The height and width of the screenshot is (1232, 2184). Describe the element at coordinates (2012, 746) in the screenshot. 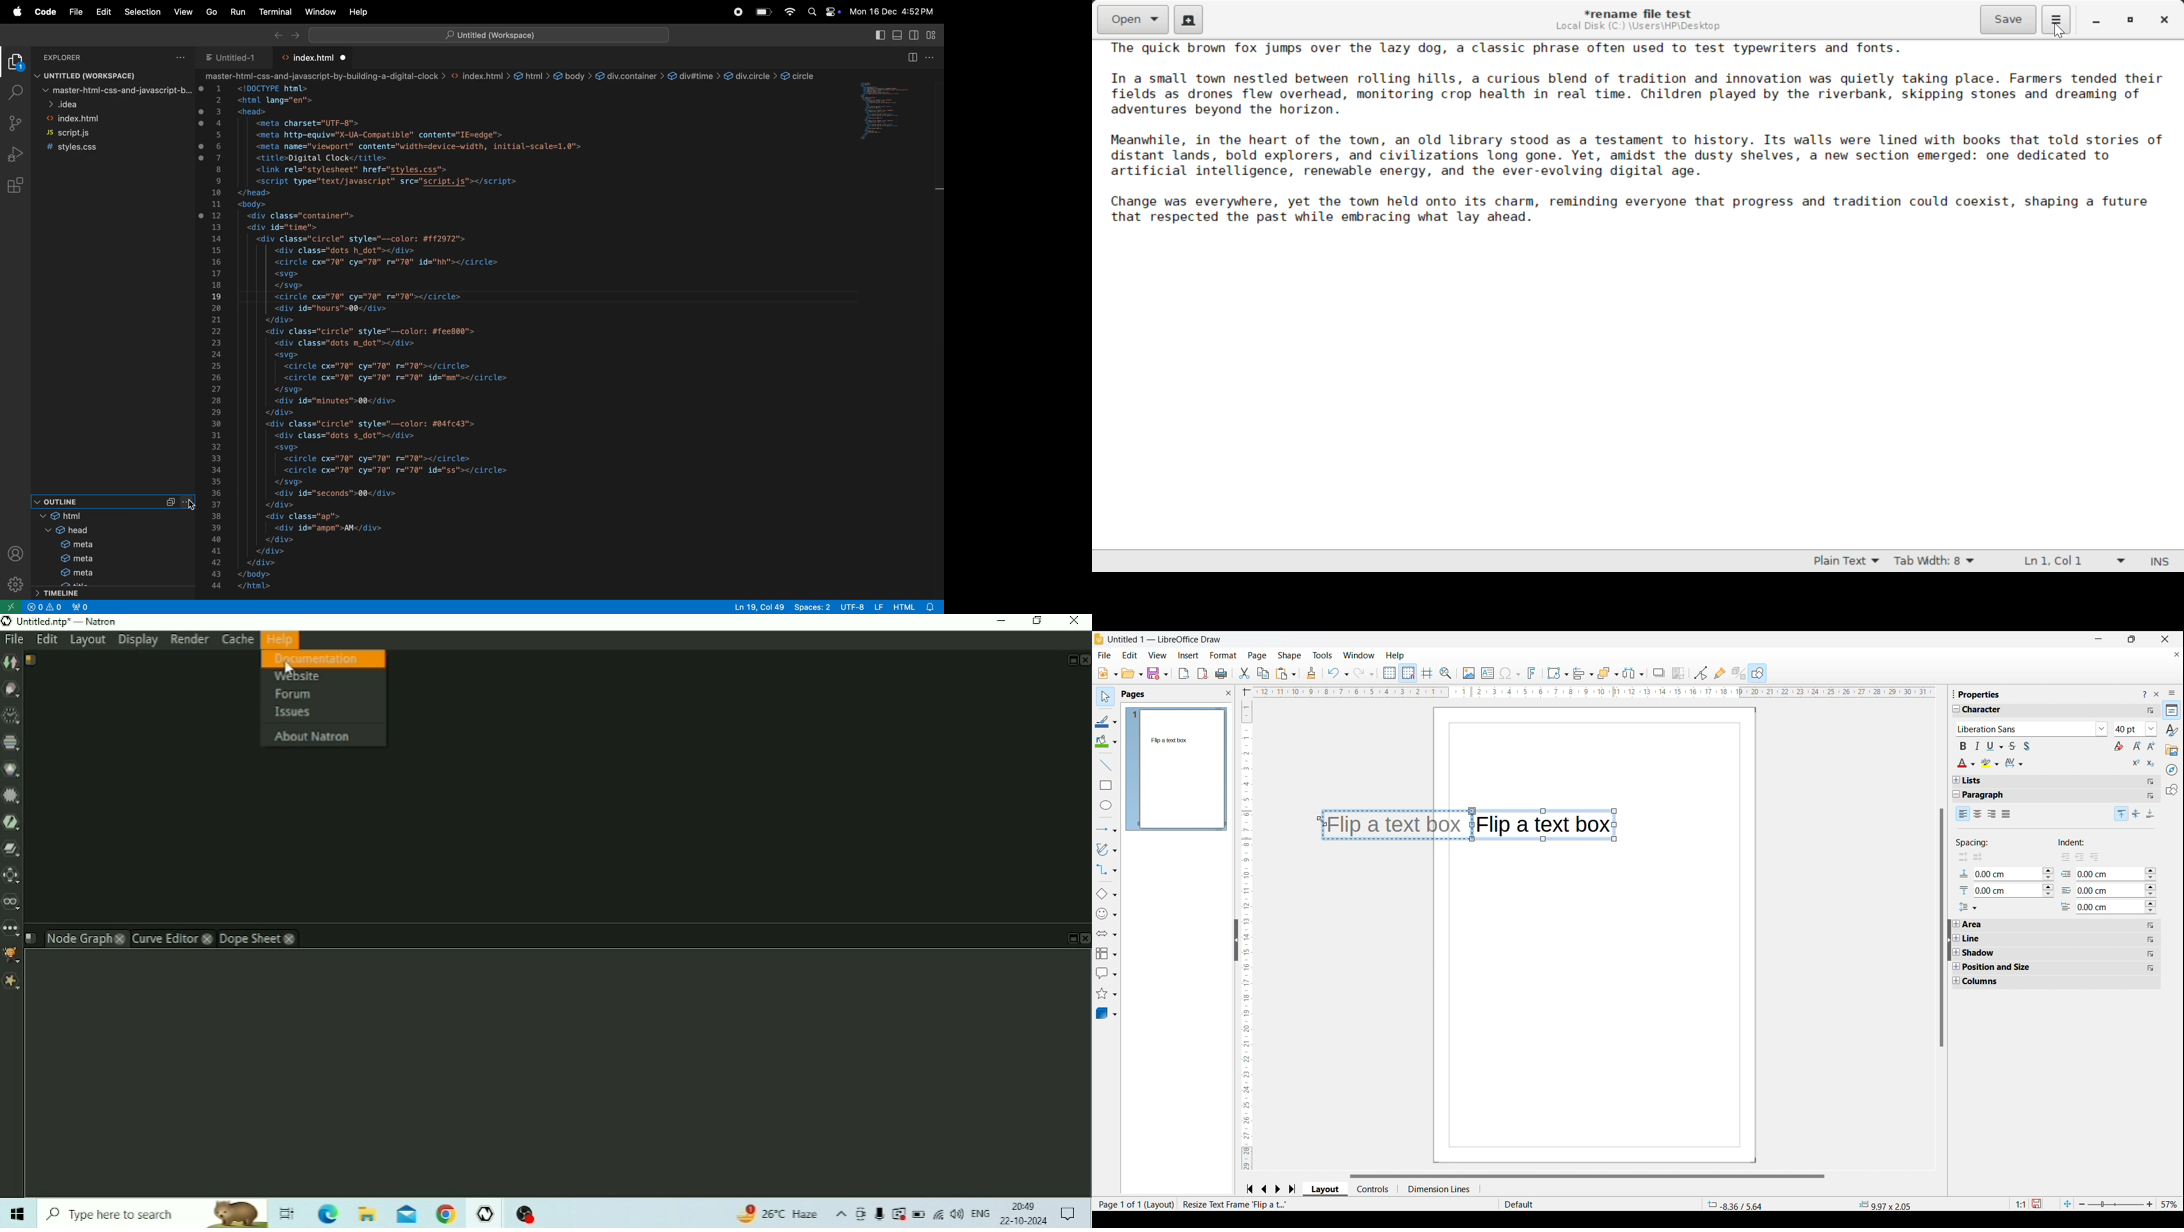

I see `Strike through ` at that location.